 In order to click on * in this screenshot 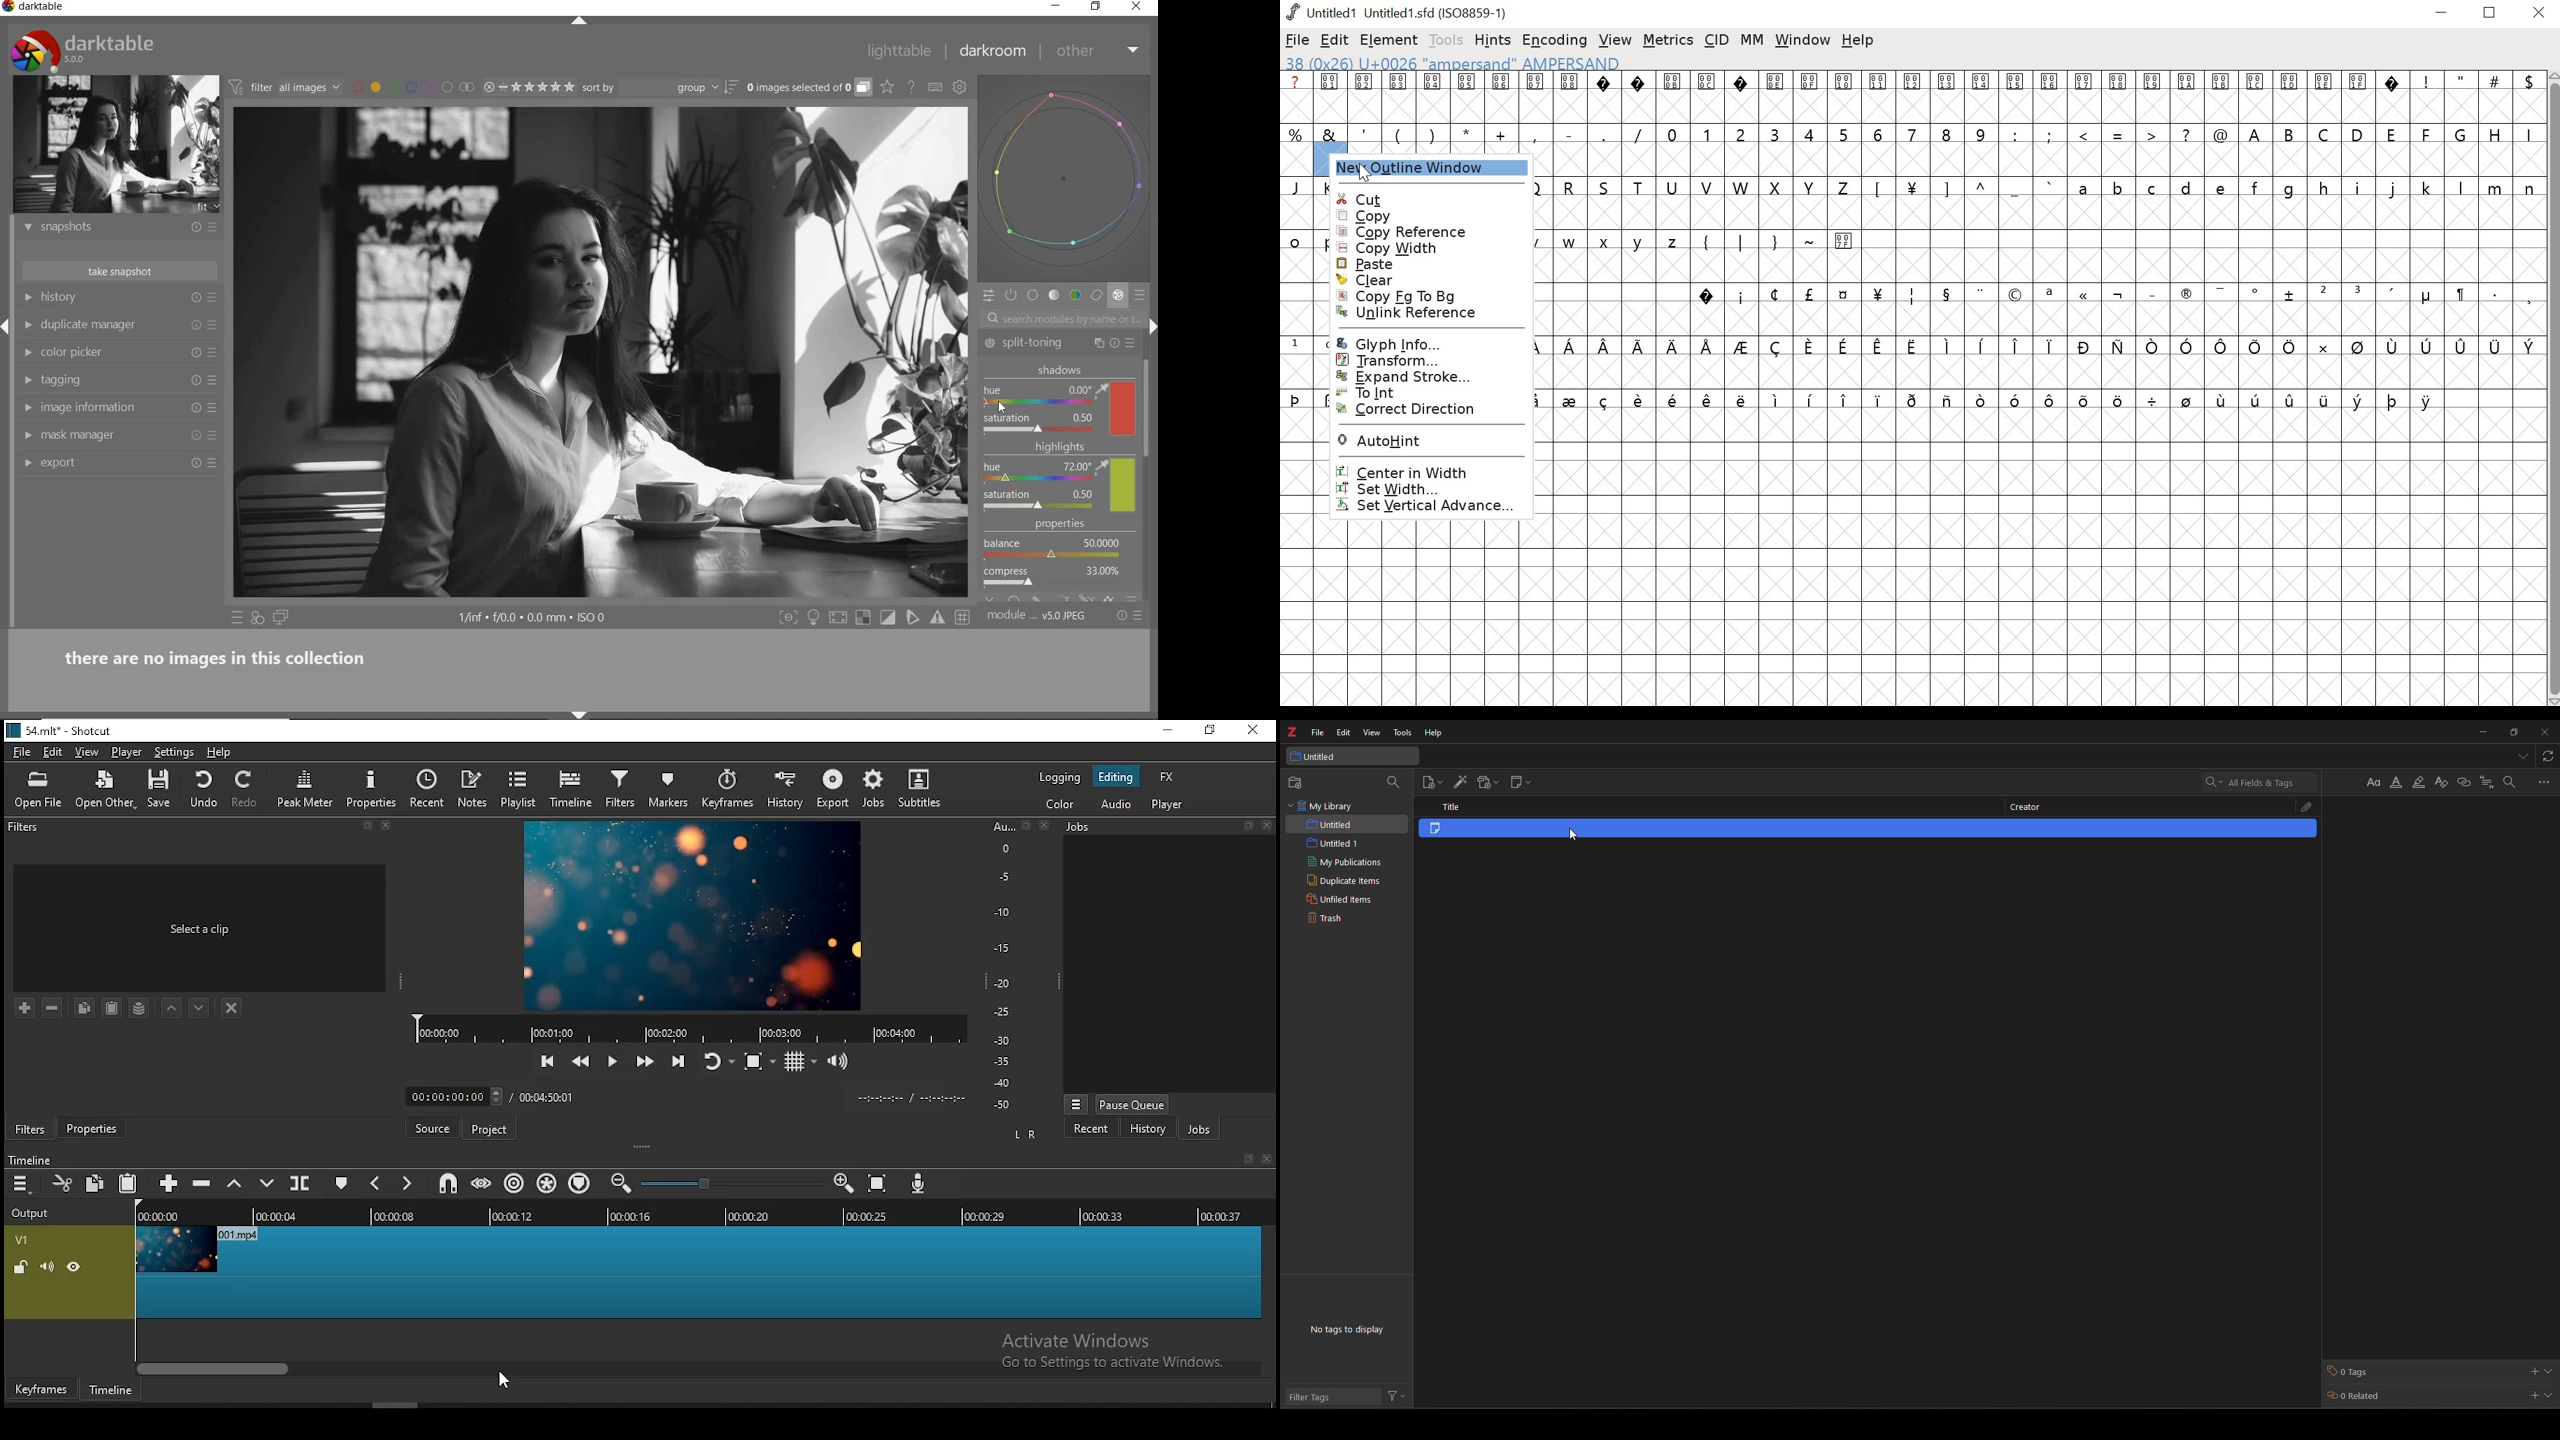, I will do `click(1467, 134)`.